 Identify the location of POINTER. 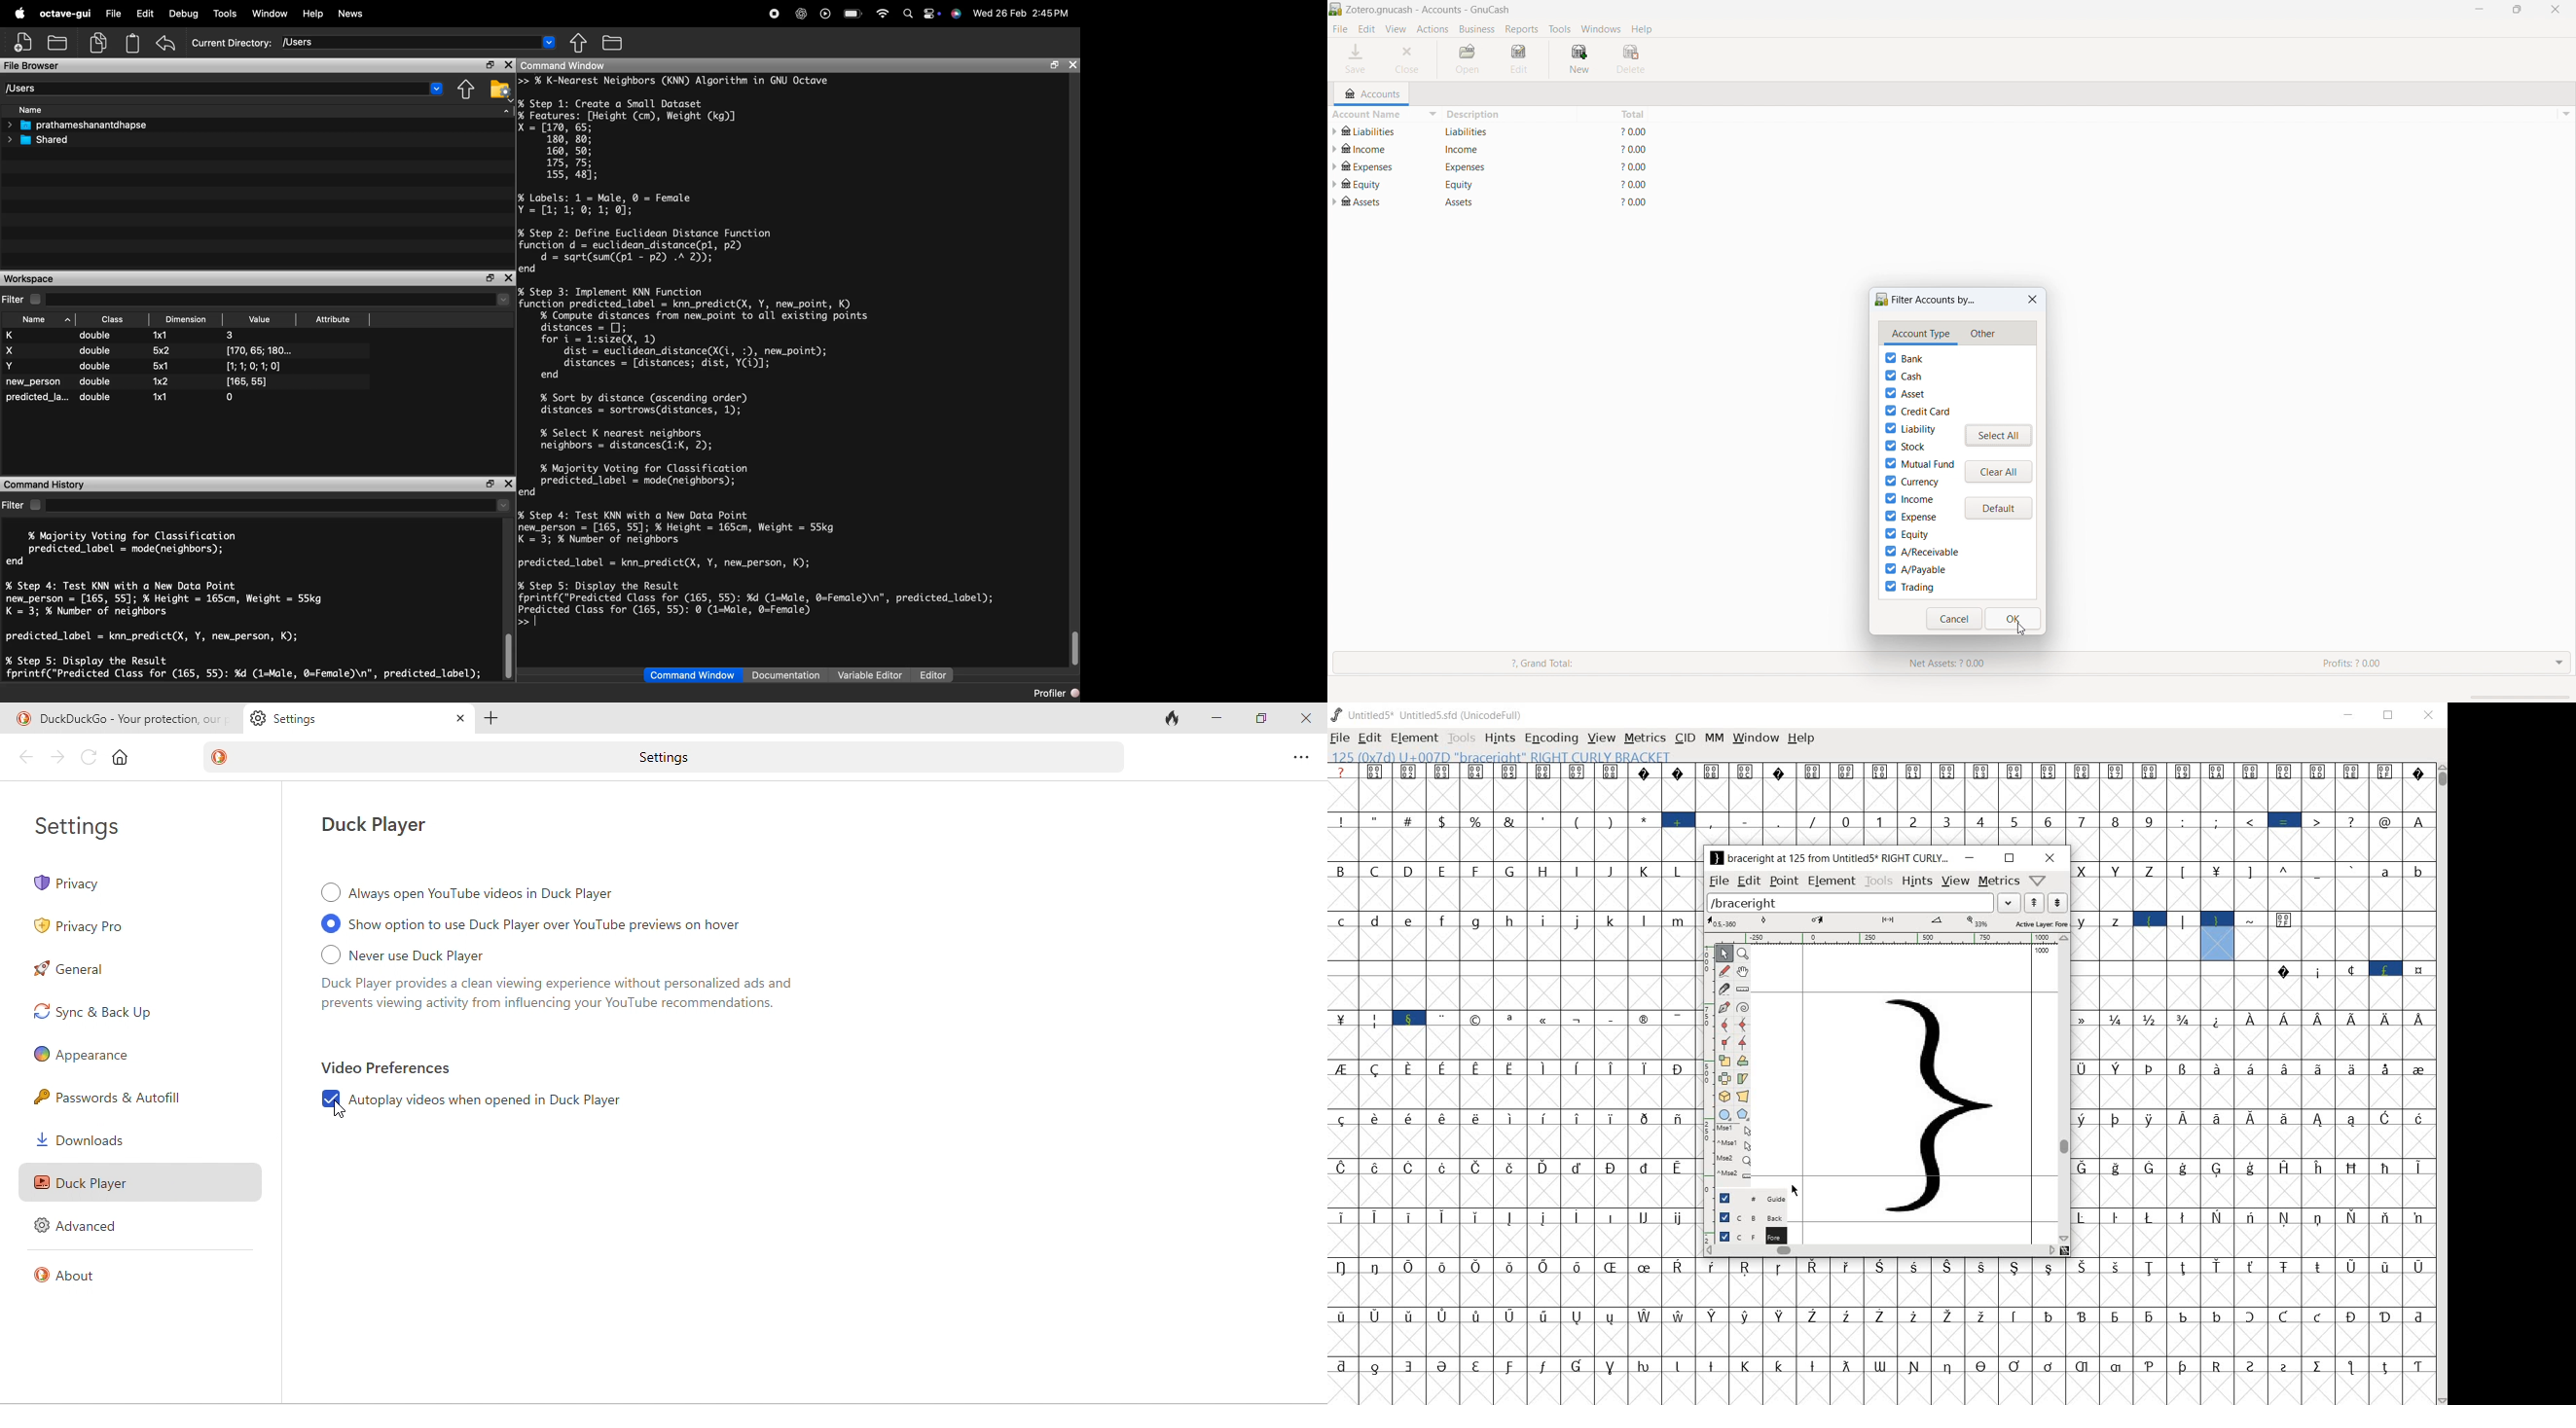
(1725, 953).